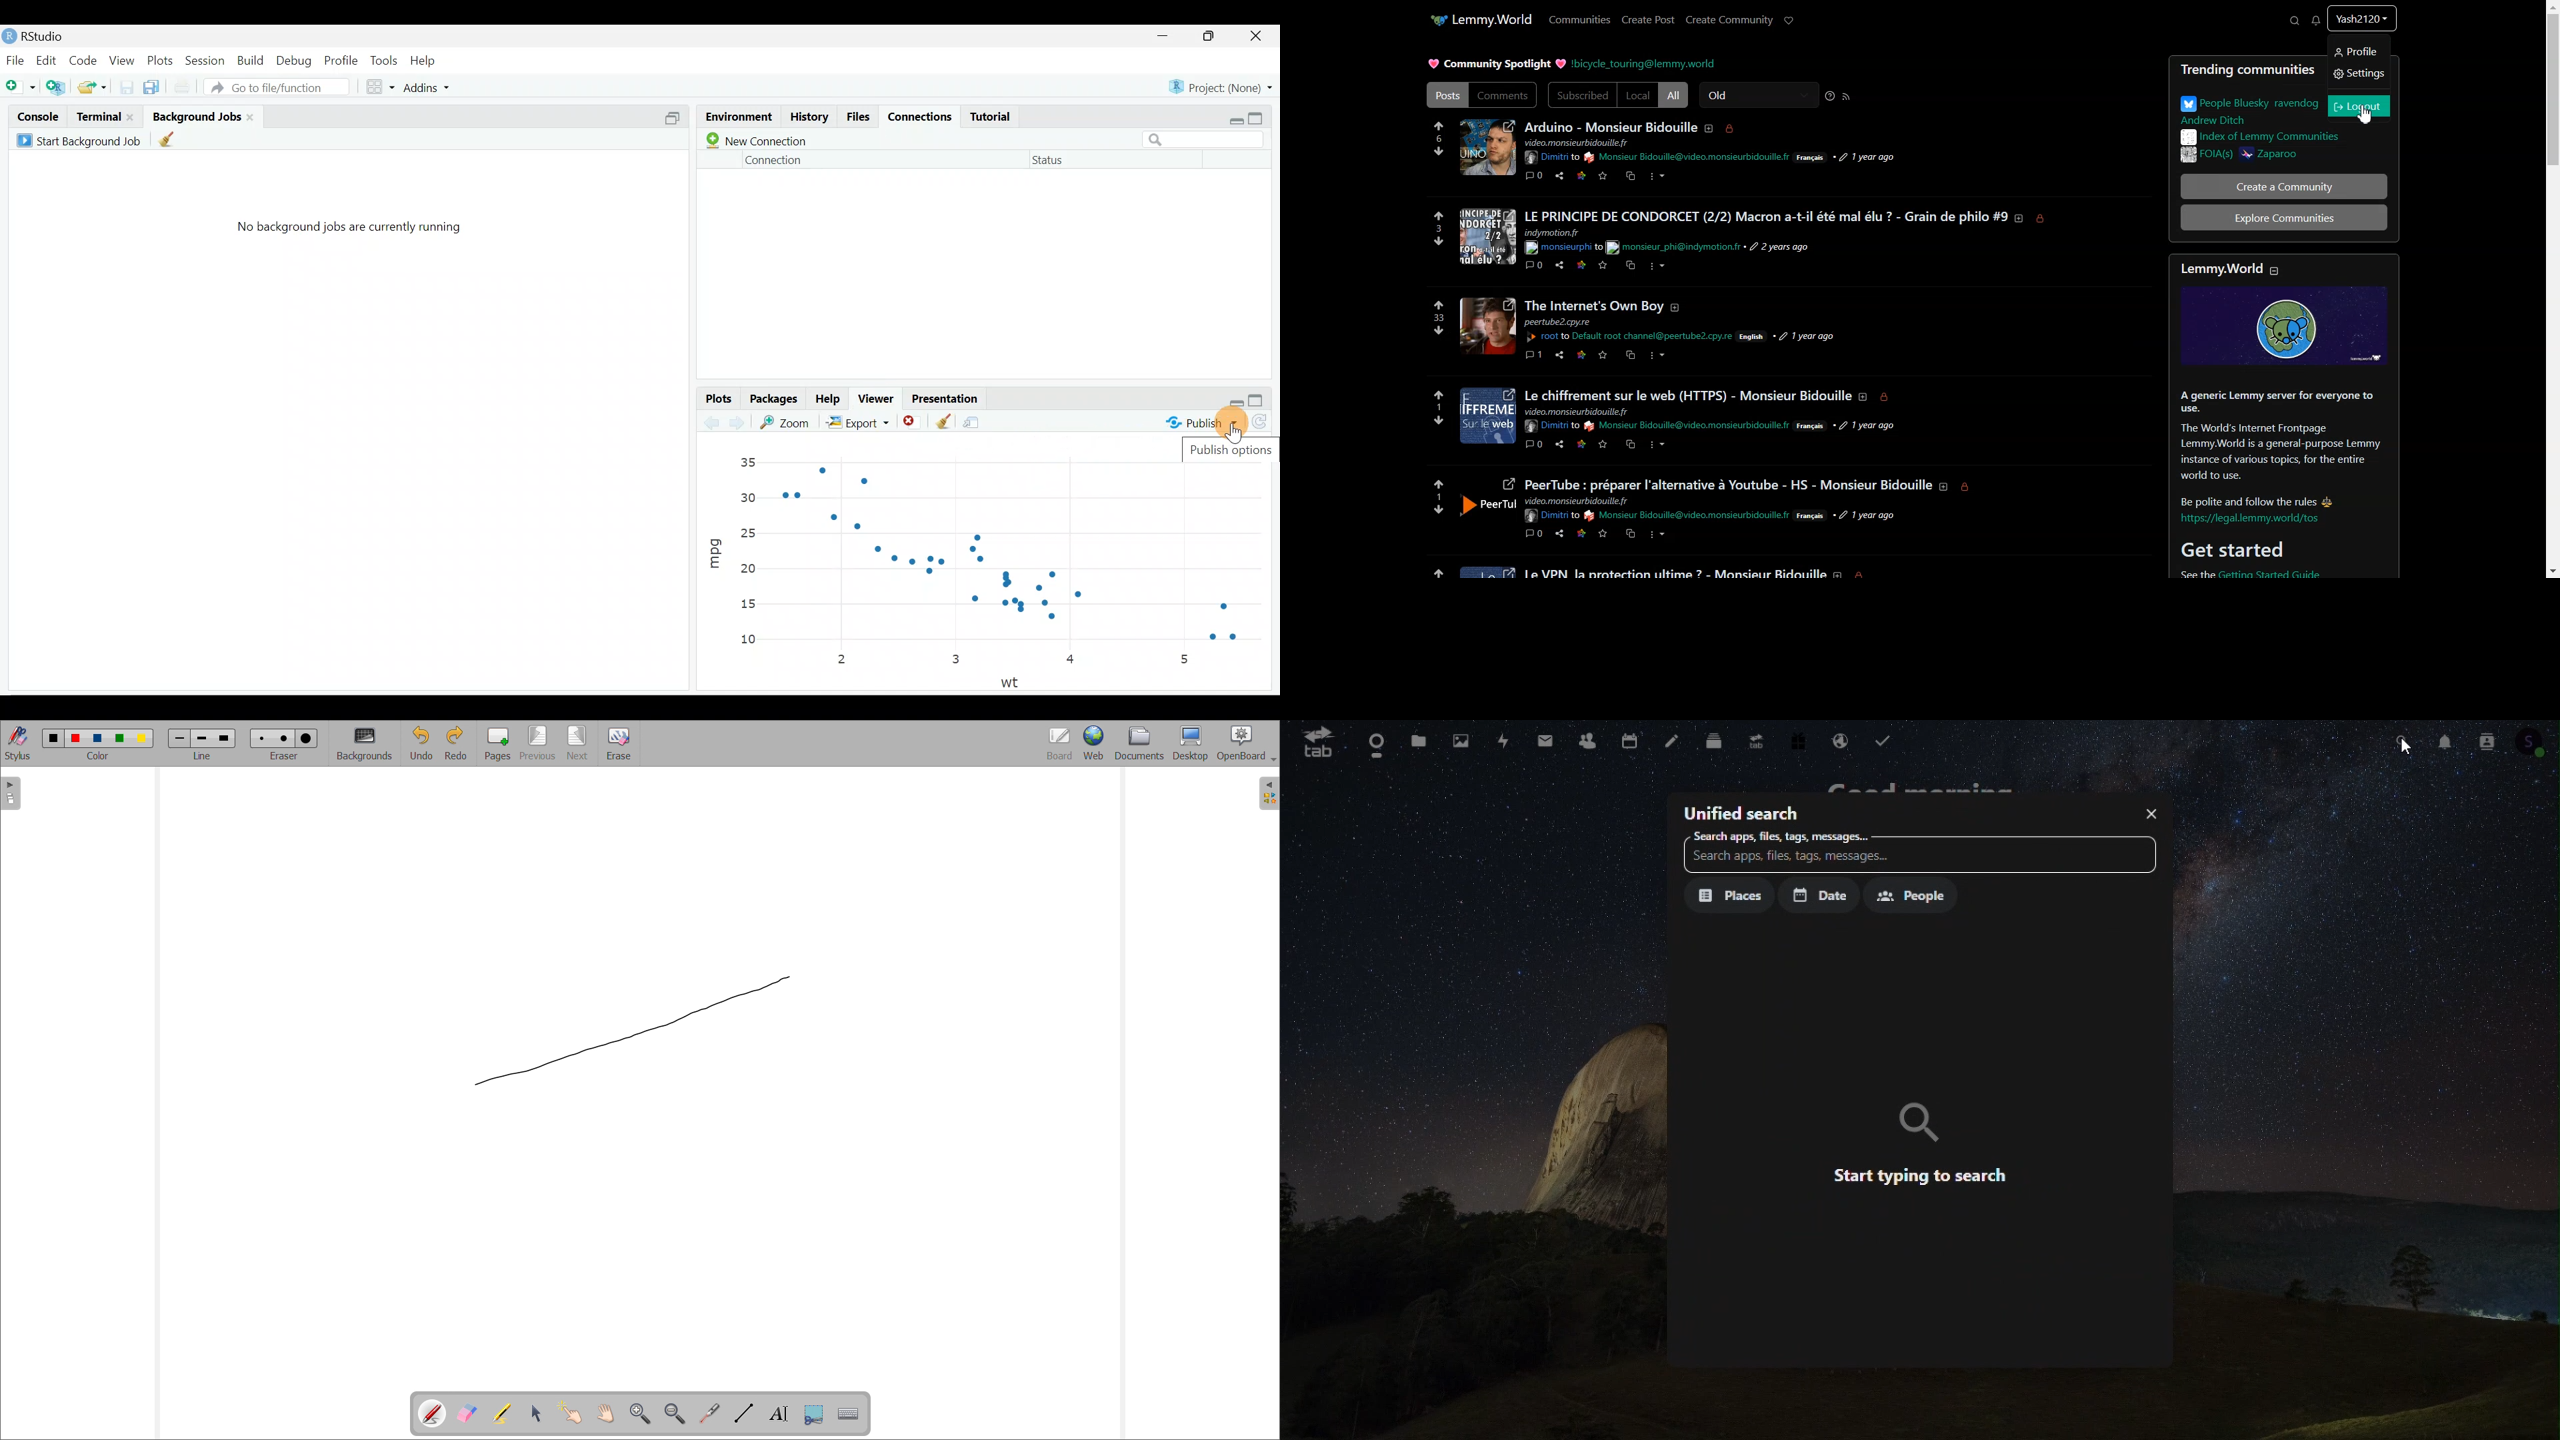  I want to click on zoom in, so click(641, 1413).